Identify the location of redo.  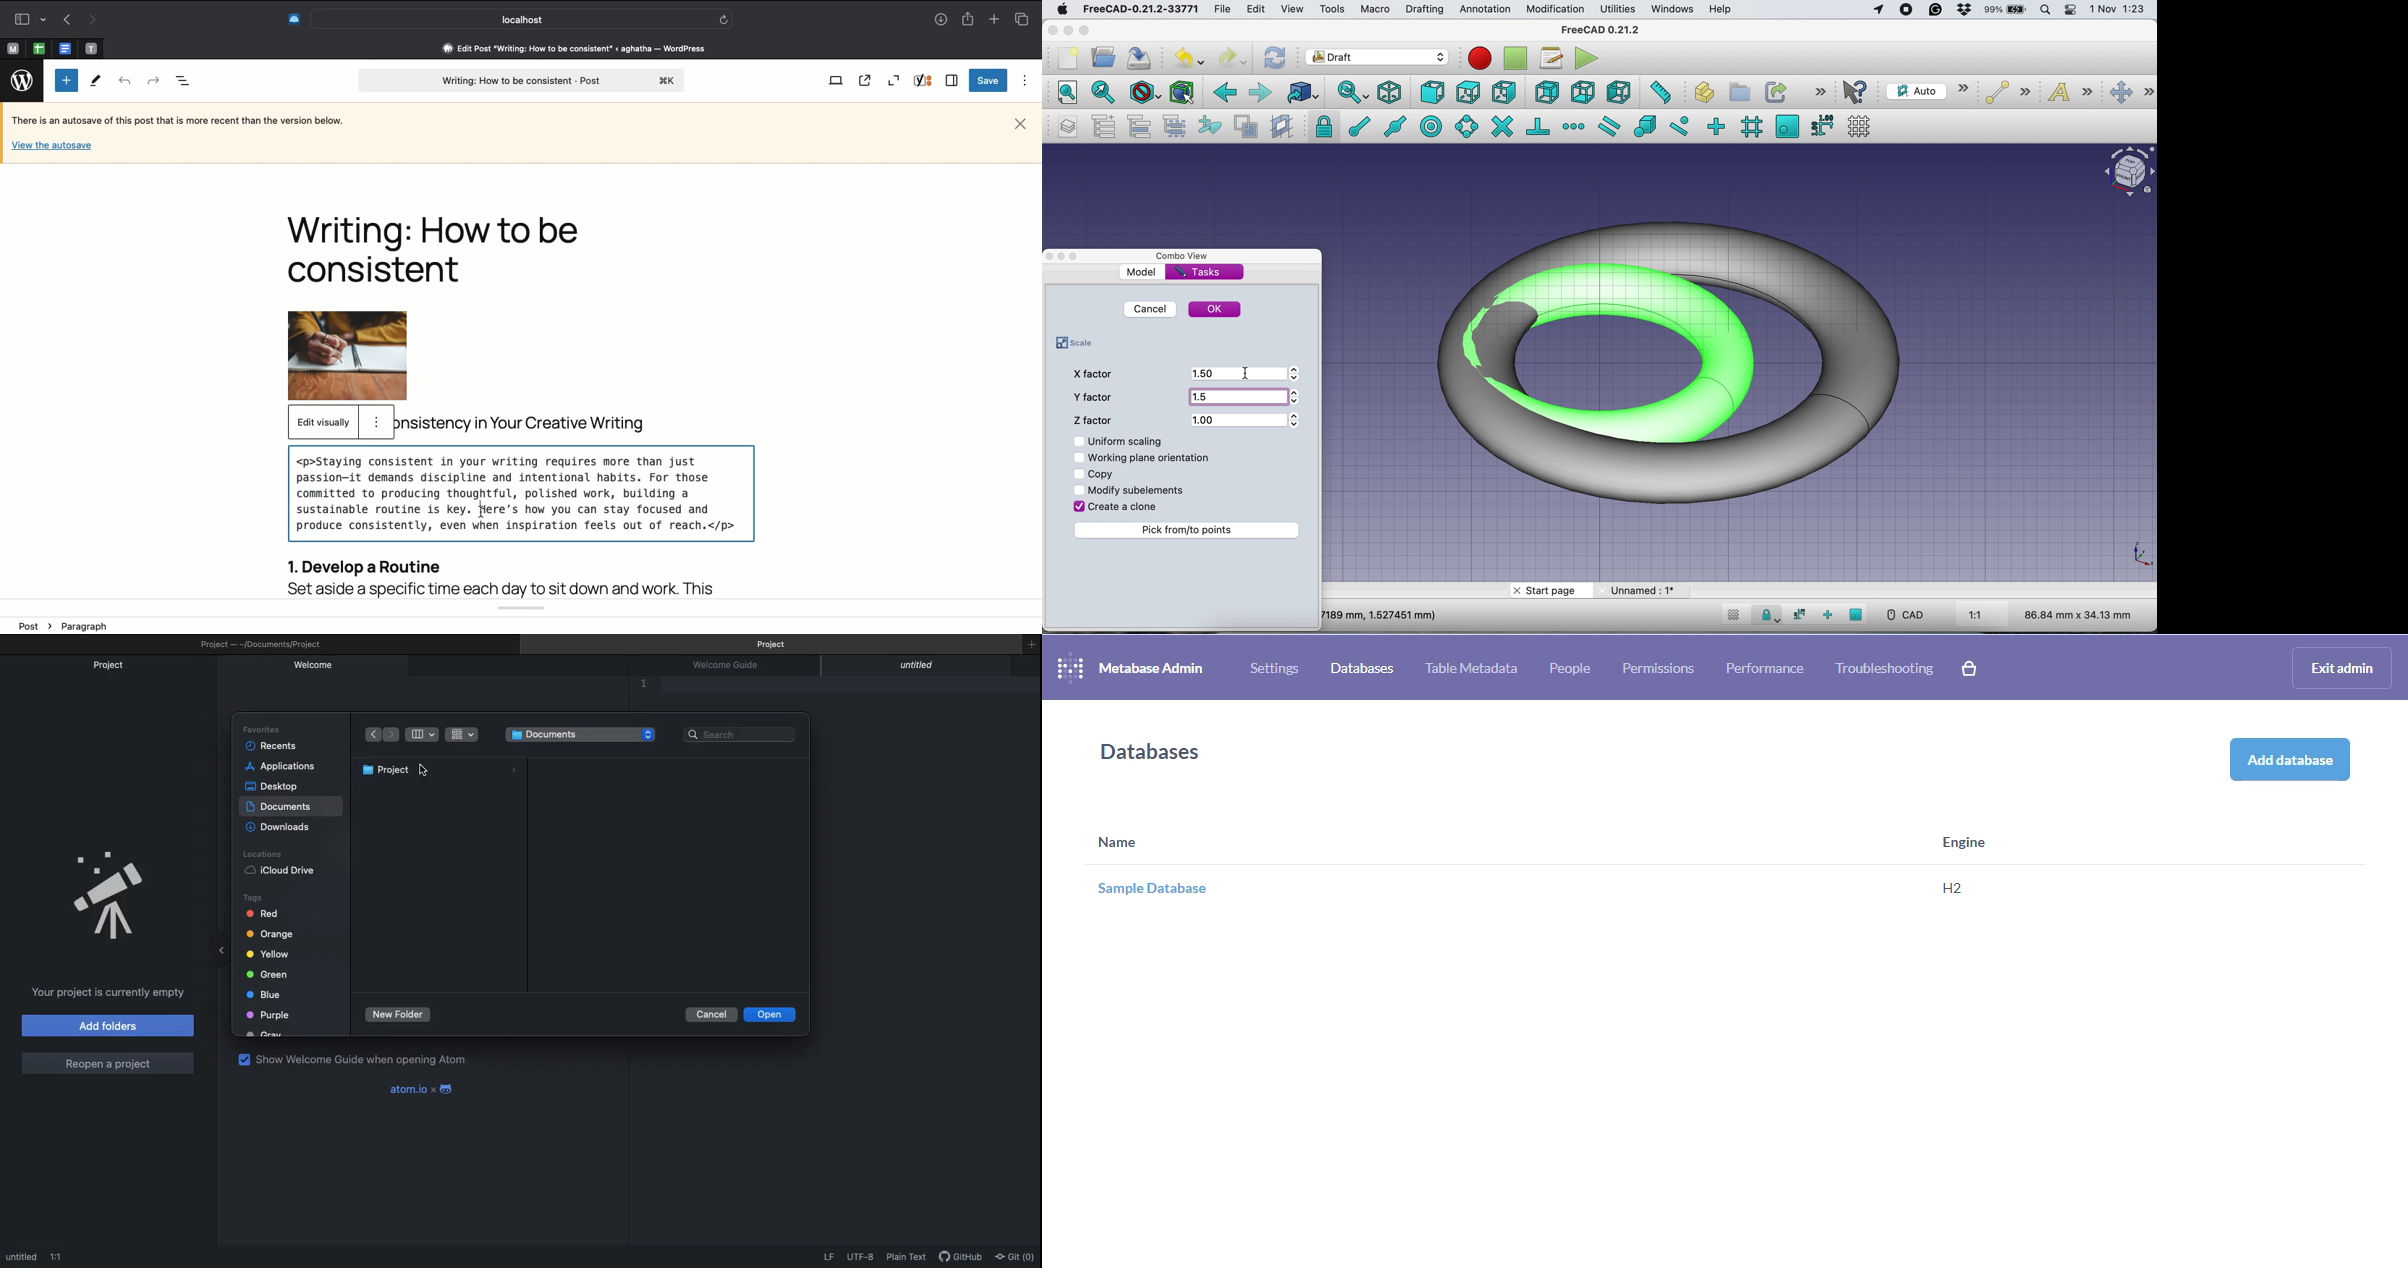
(1232, 59).